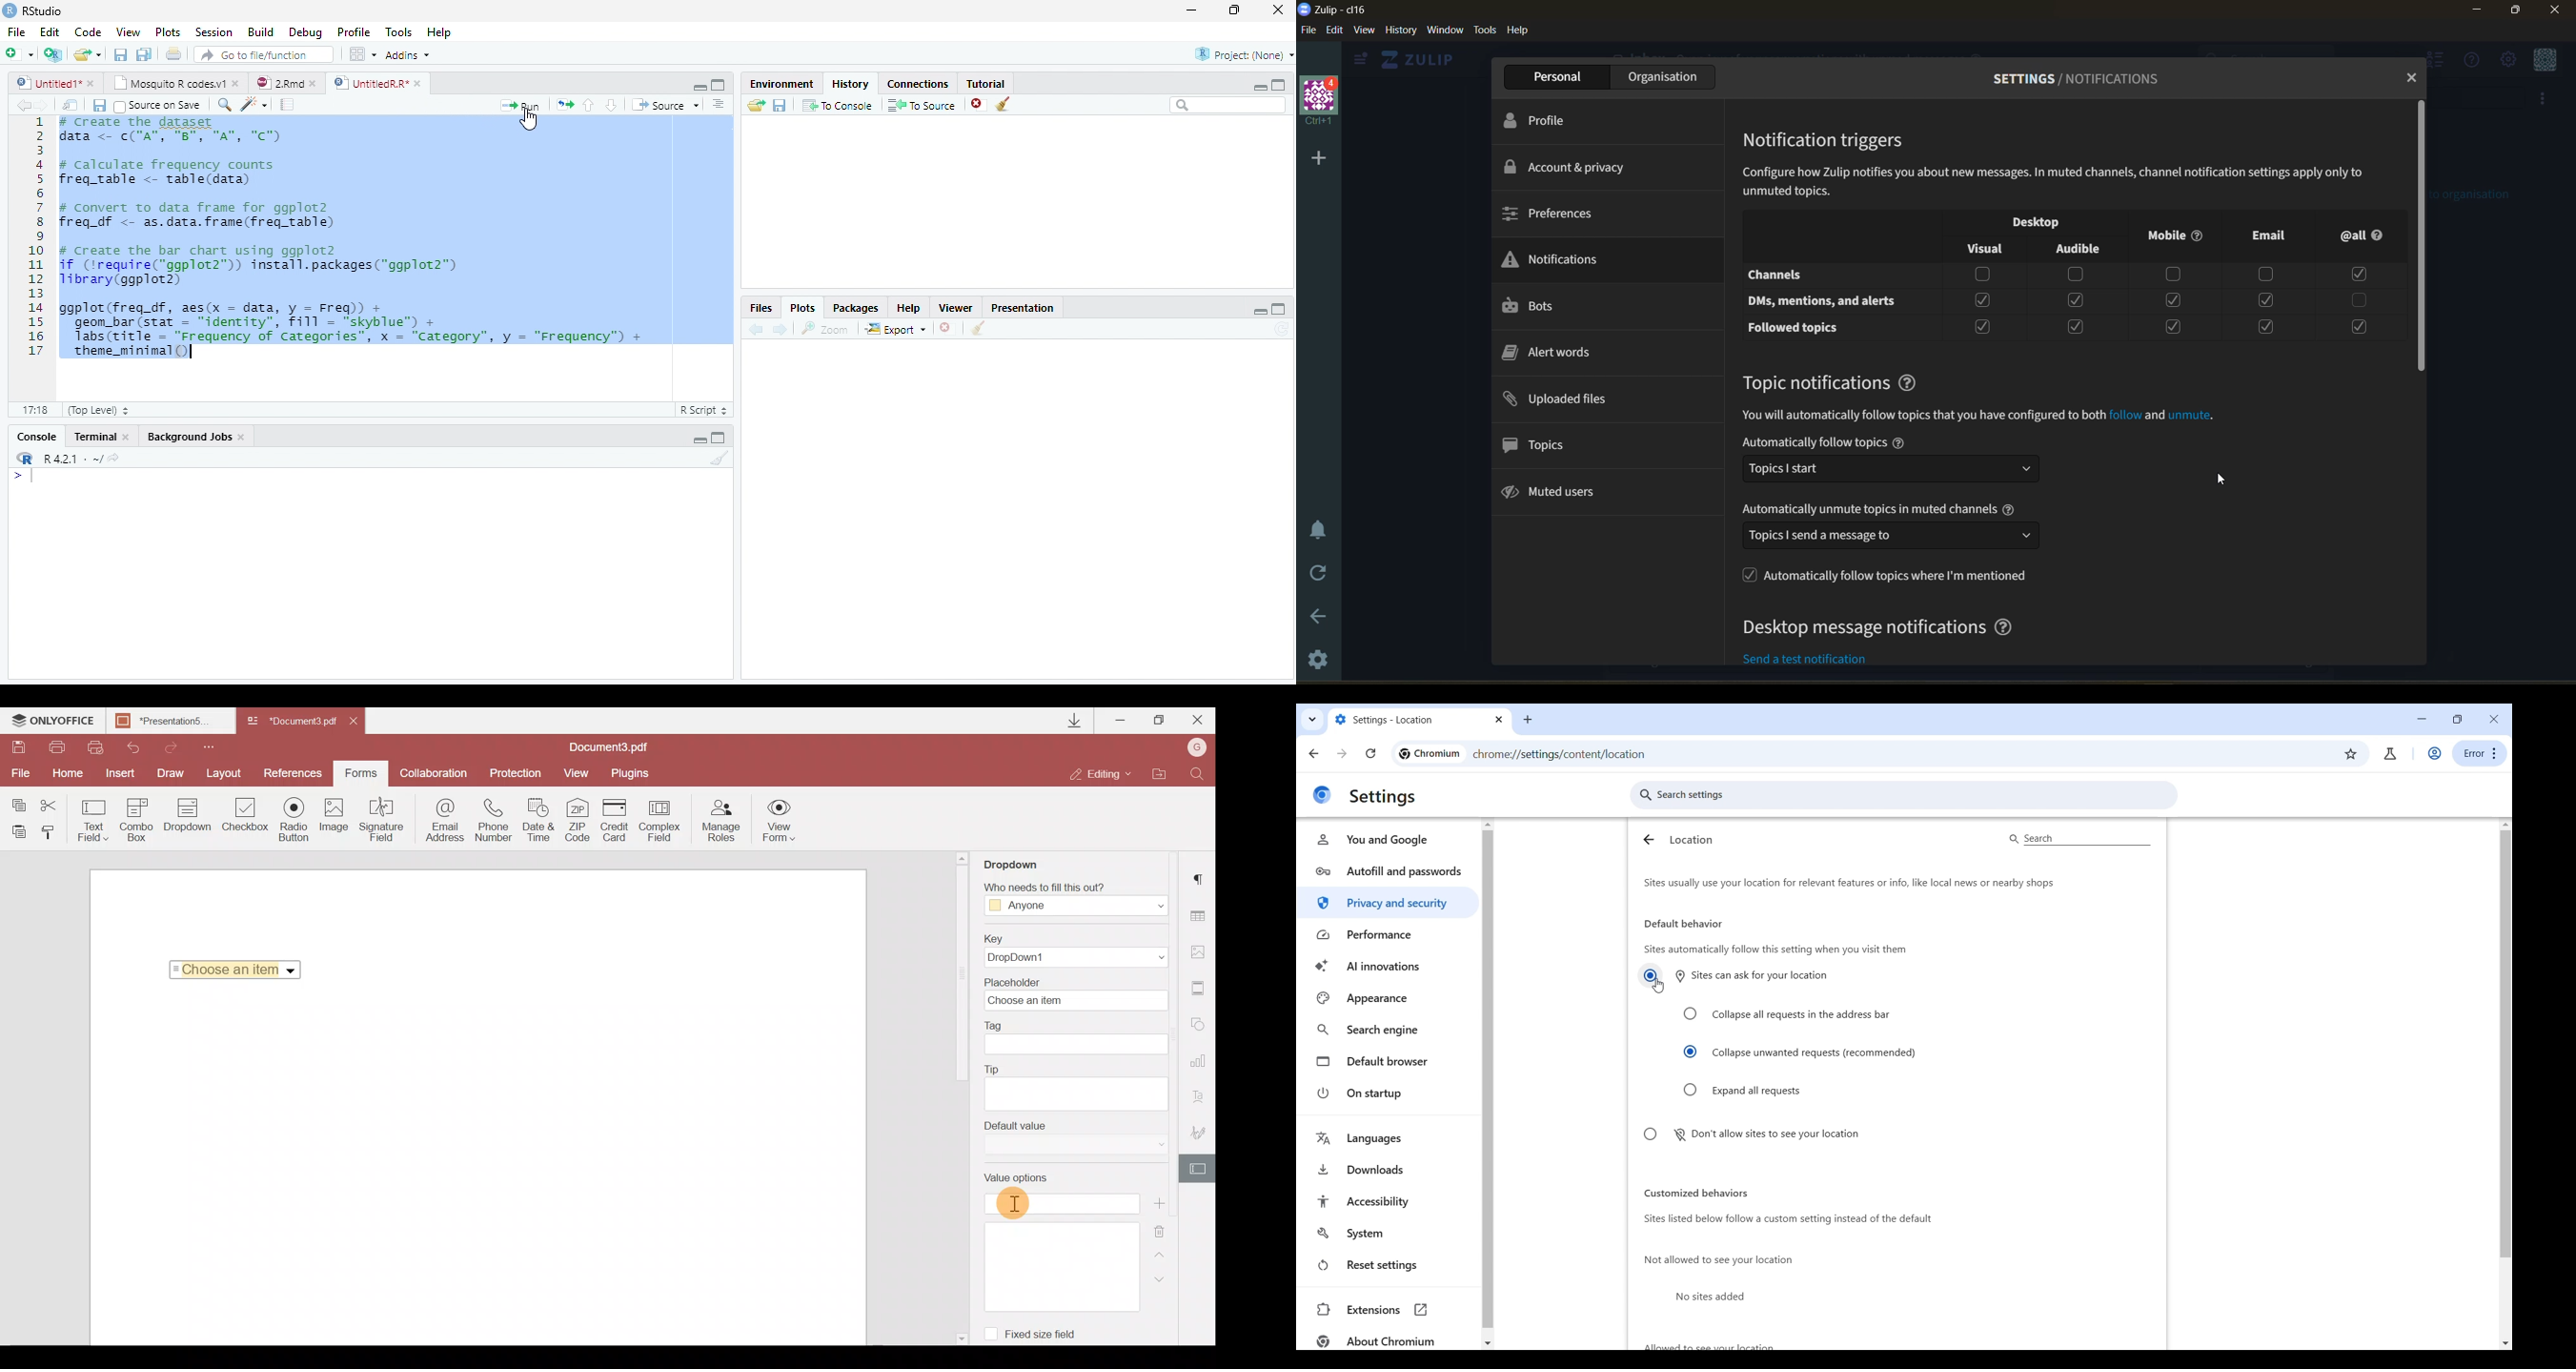 This screenshot has width=2576, height=1372. What do you see at coordinates (624, 747) in the screenshot?
I see `Document3.pdf` at bounding box center [624, 747].